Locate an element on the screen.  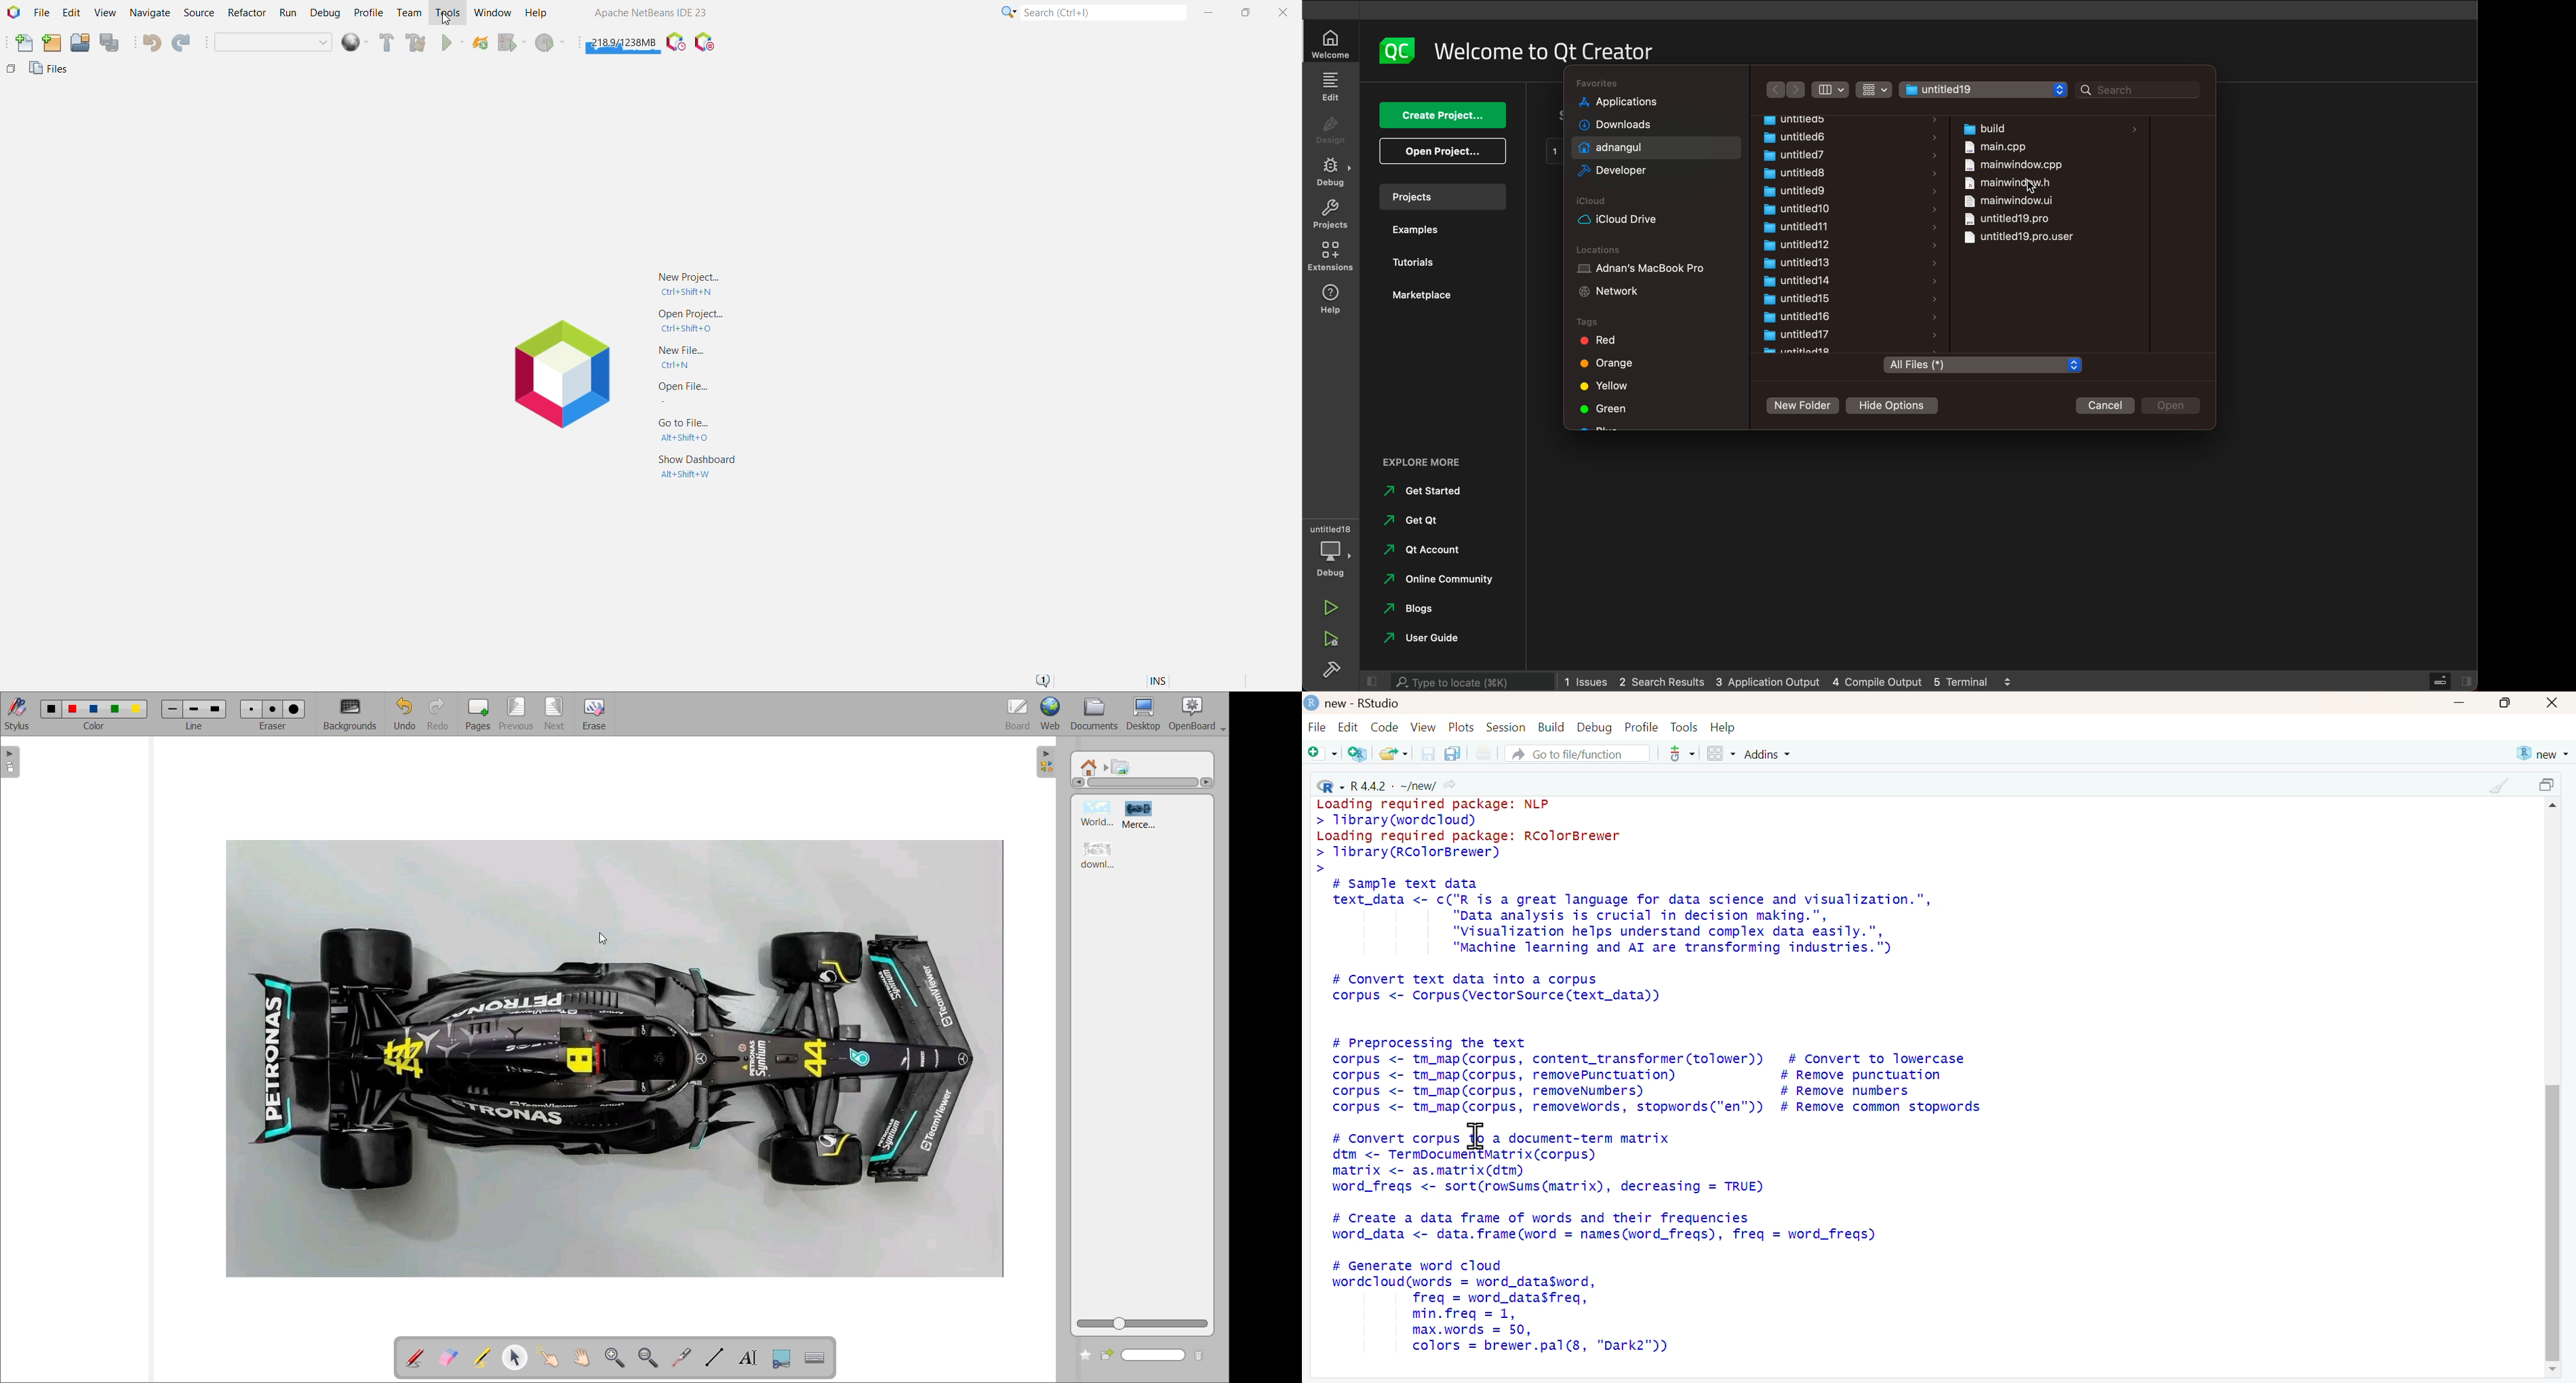
zoom out is located at coordinates (649, 1359).